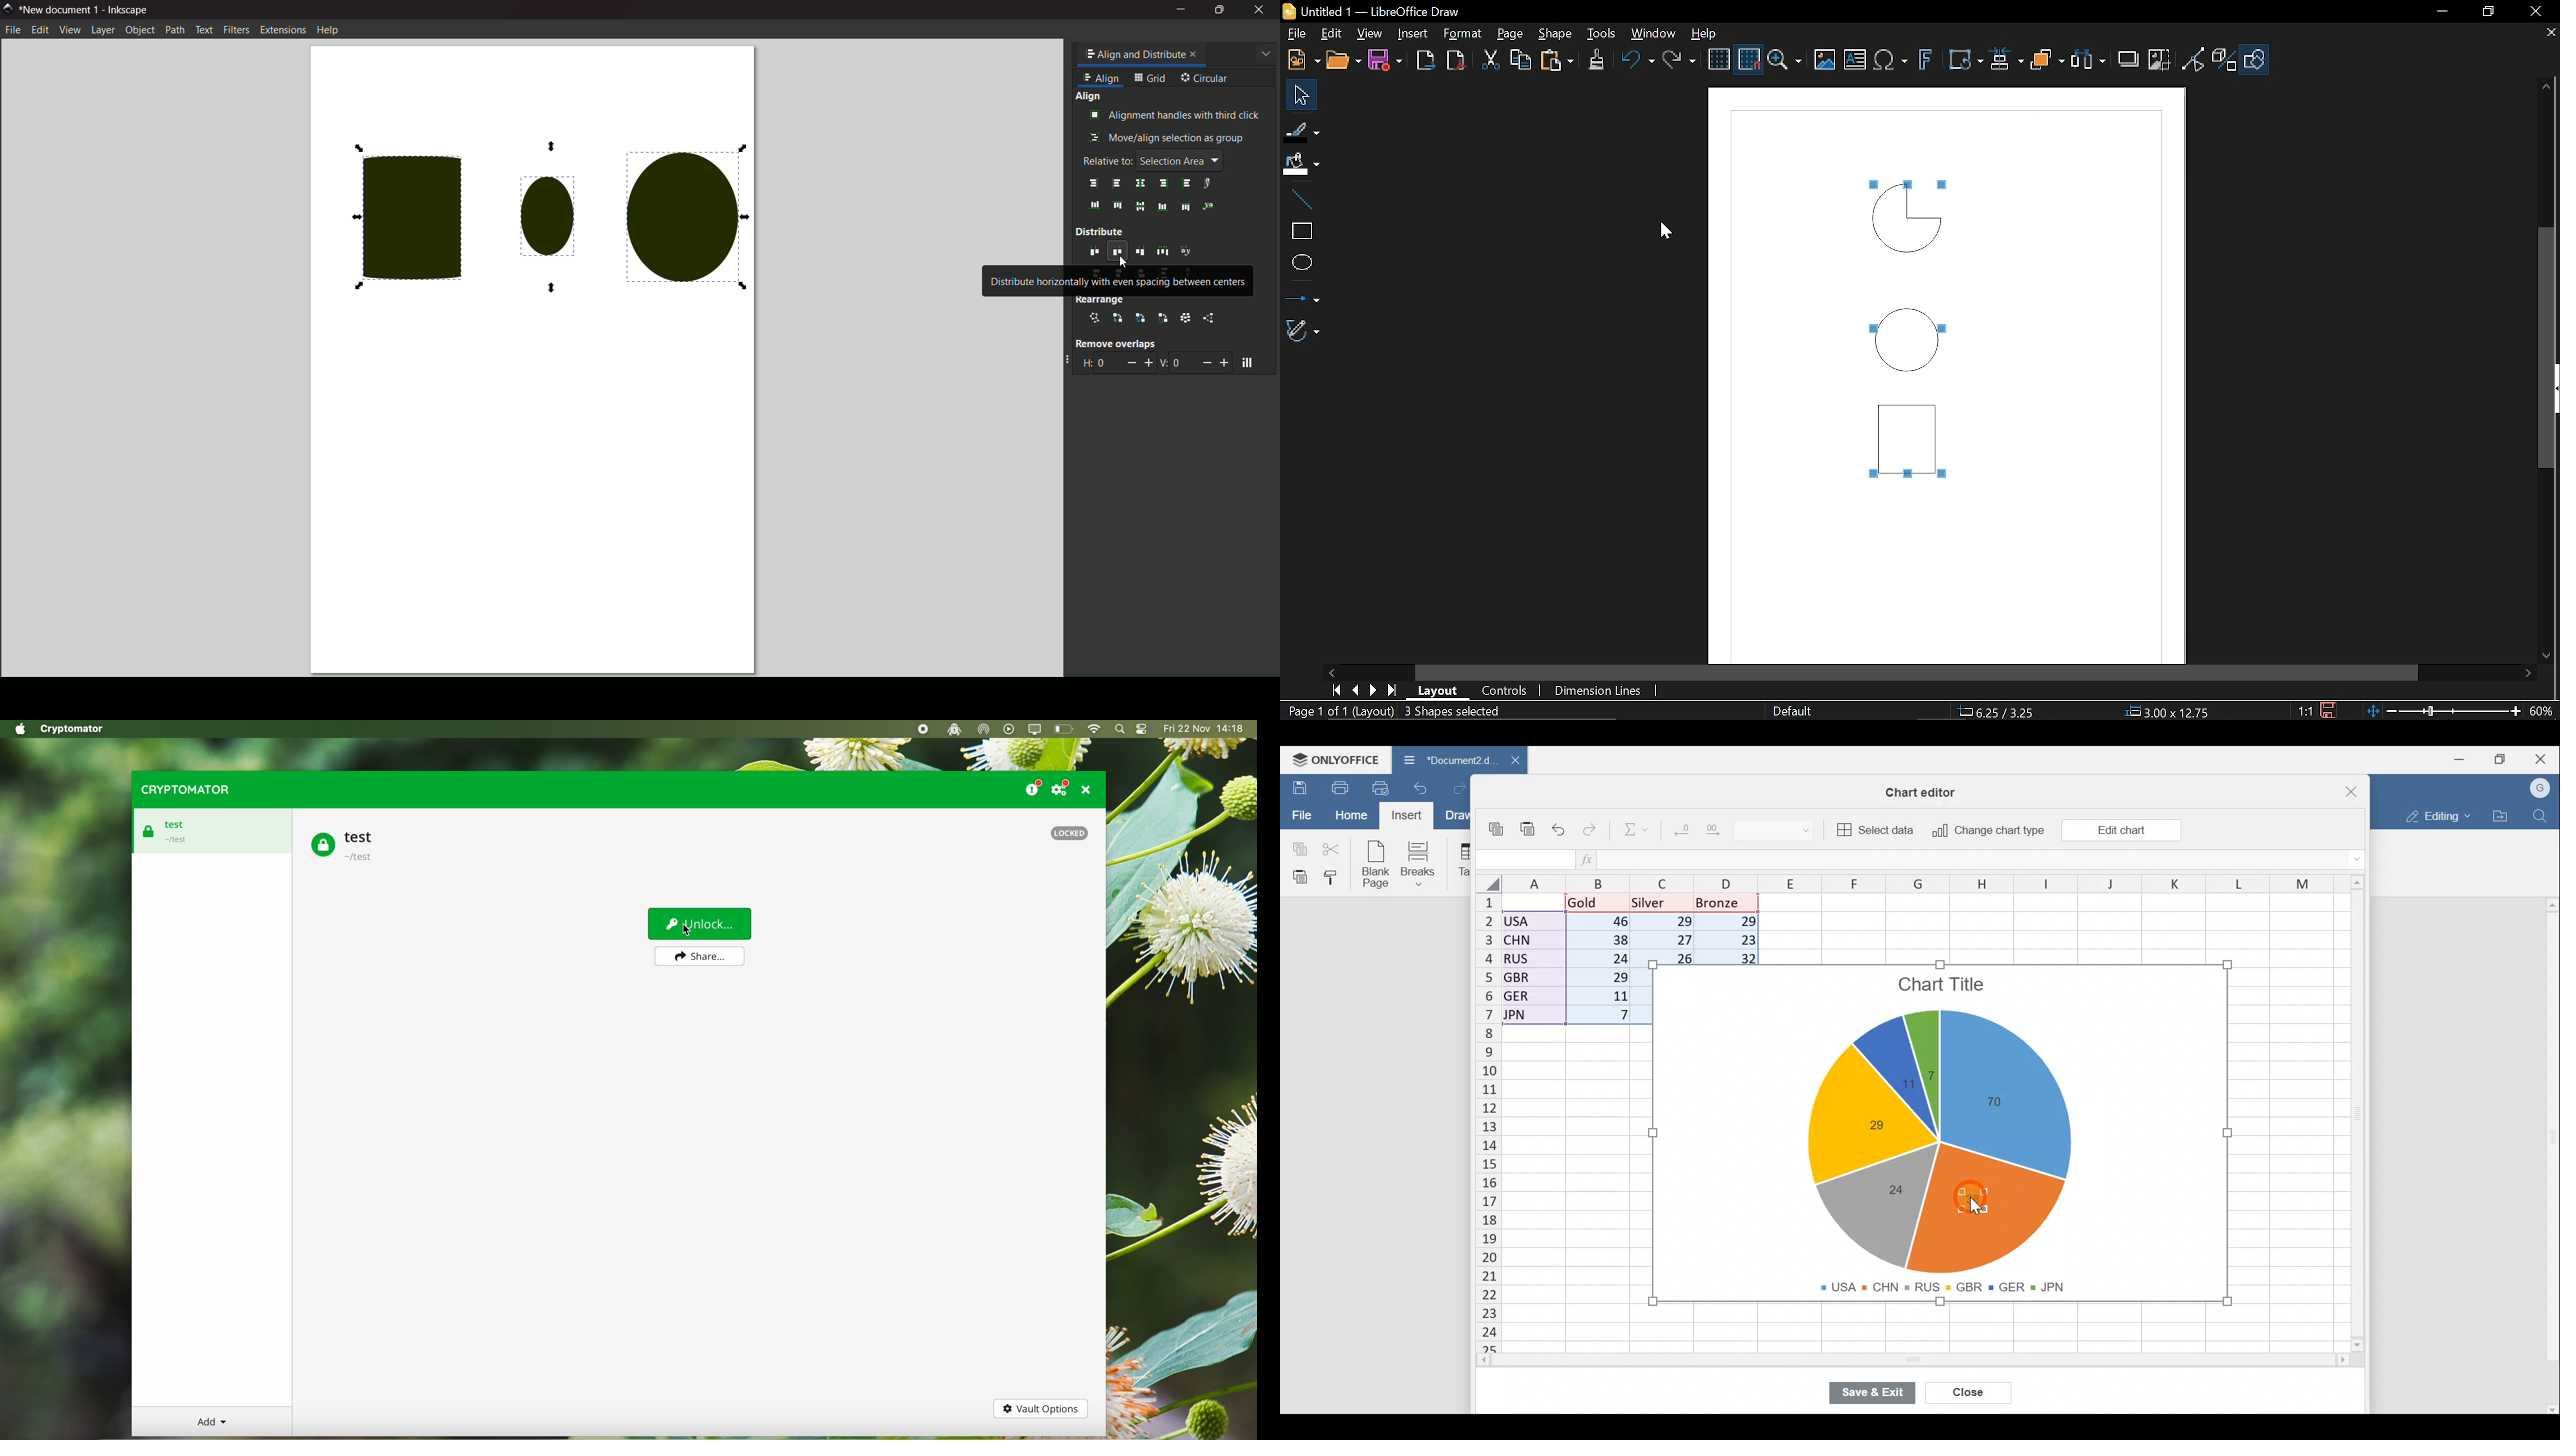 The height and width of the screenshot is (1456, 2576). What do you see at coordinates (2437, 813) in the screenshot?
I see `Editing mode` at bounding box center [2437, 813].